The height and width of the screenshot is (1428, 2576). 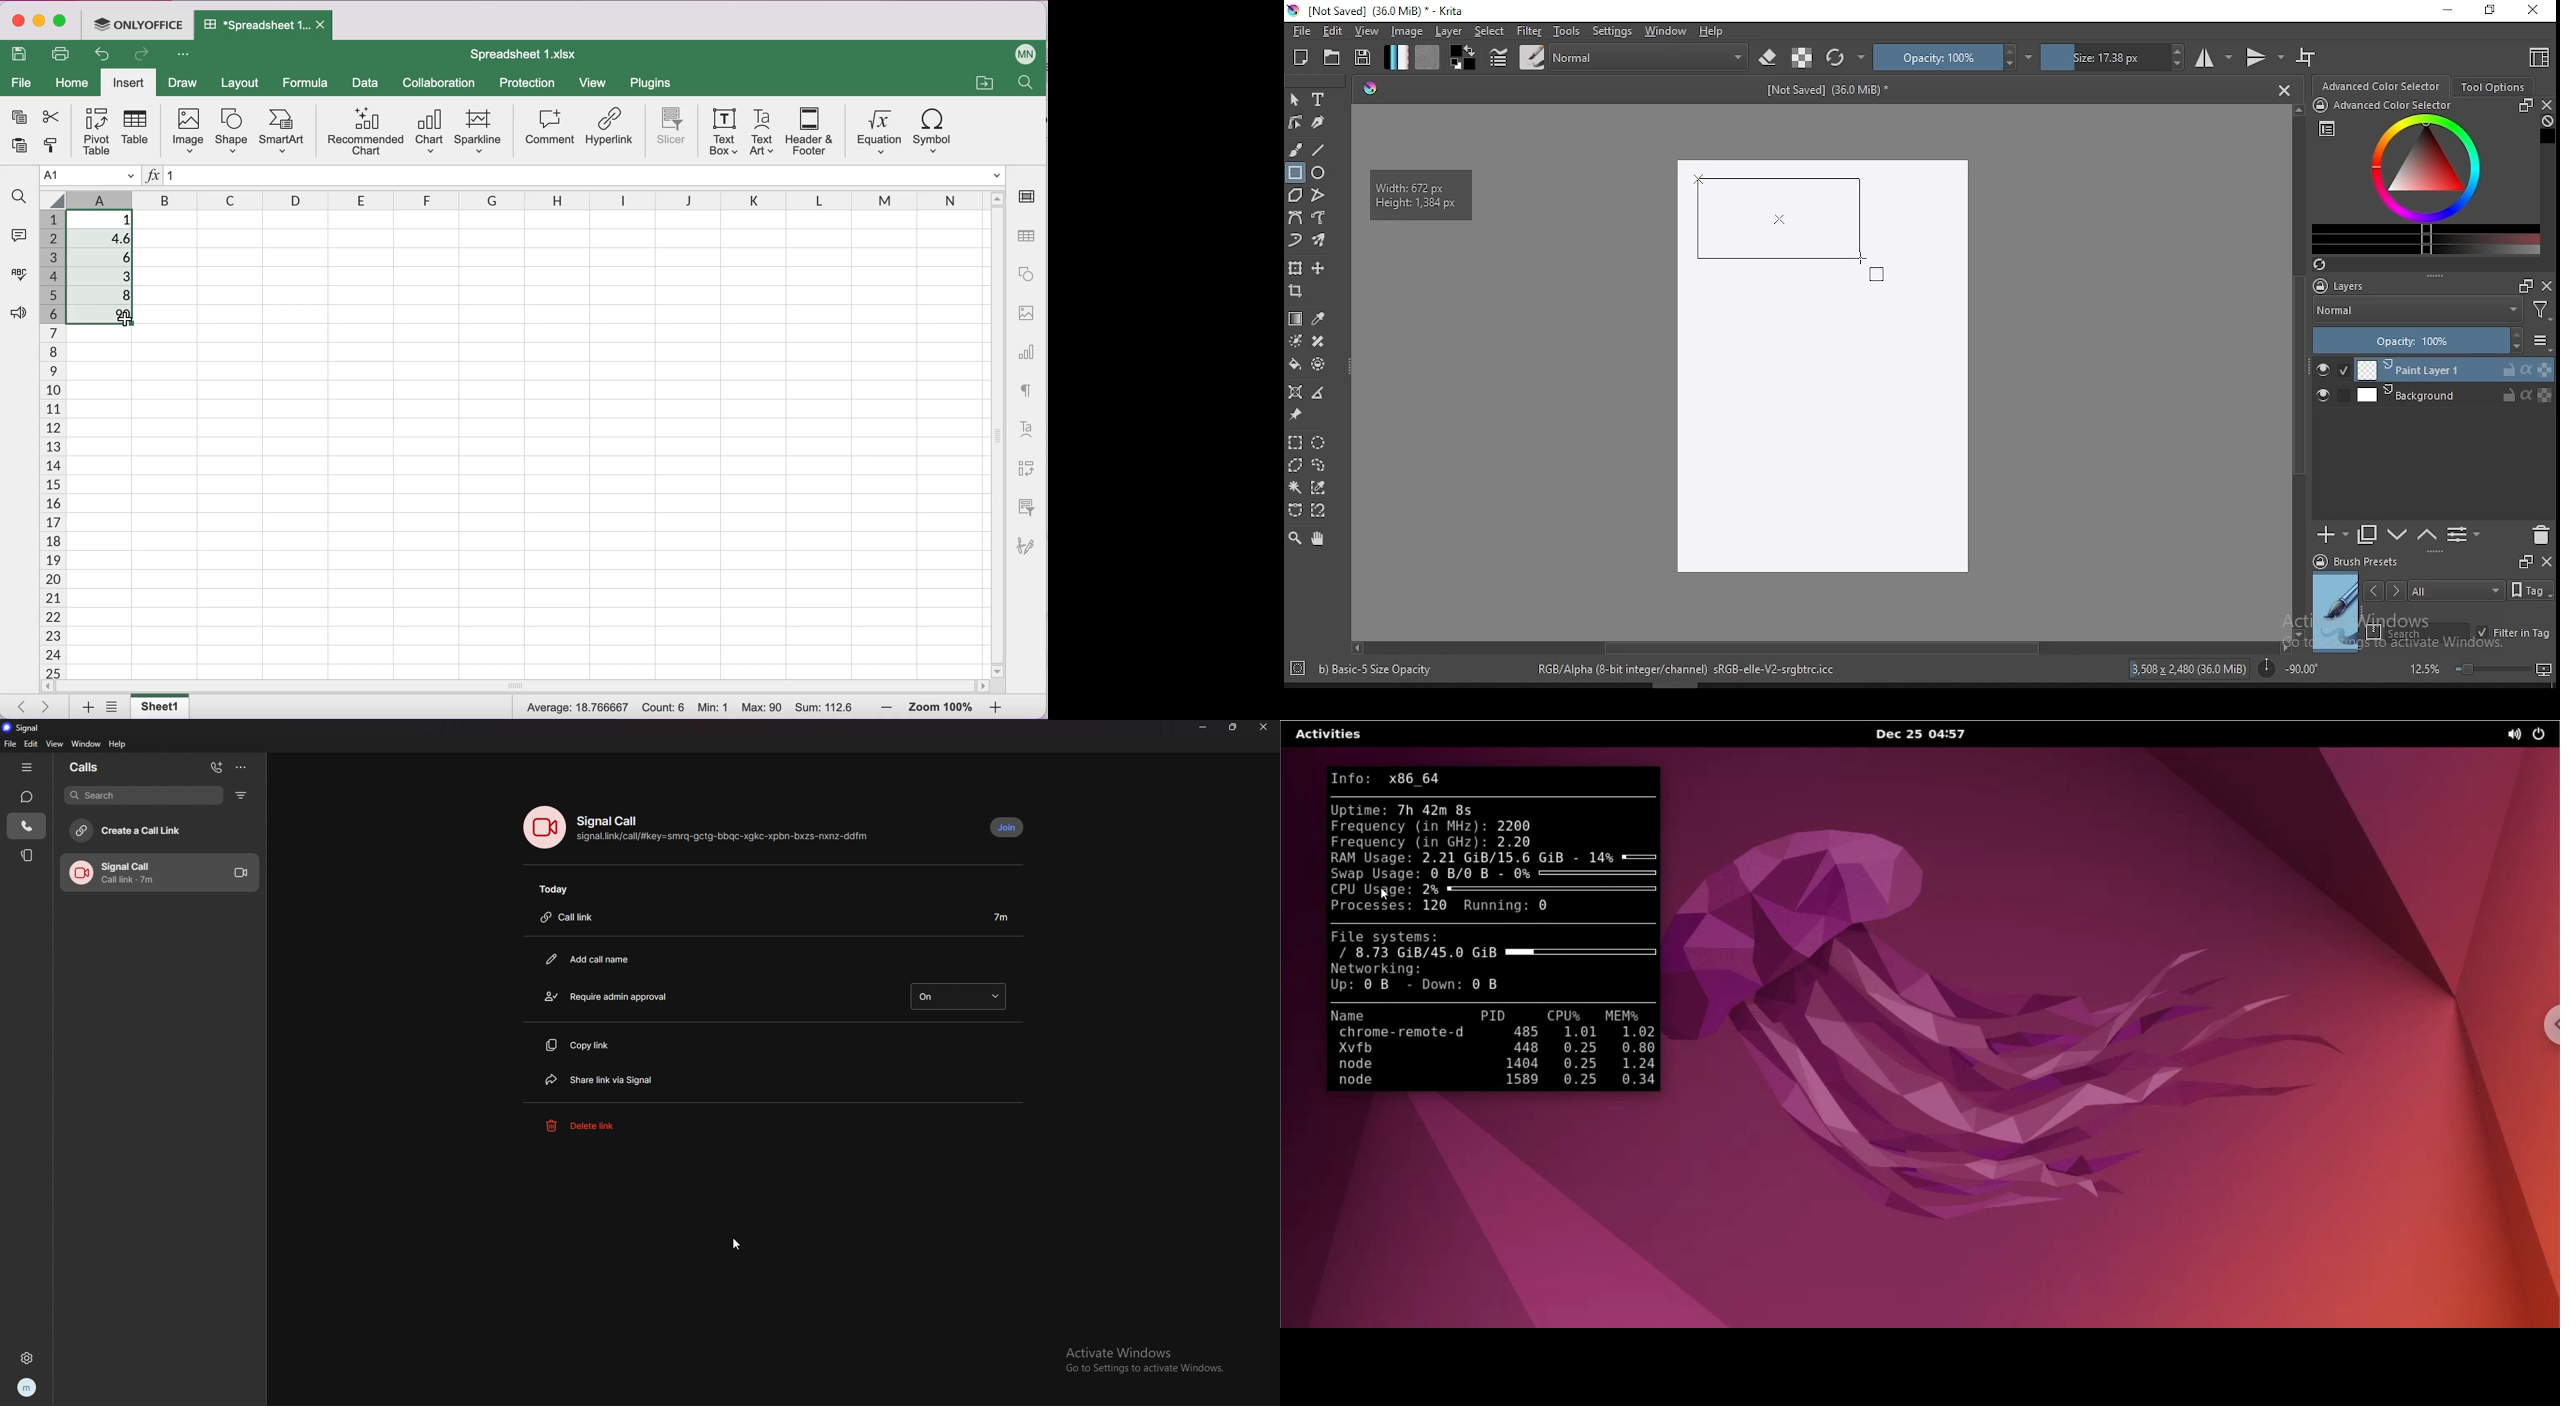 What do you see at coordinates (1294, 219) in the screenshot?
I see `bezier curve tool` at bounding box center [1294, 219].